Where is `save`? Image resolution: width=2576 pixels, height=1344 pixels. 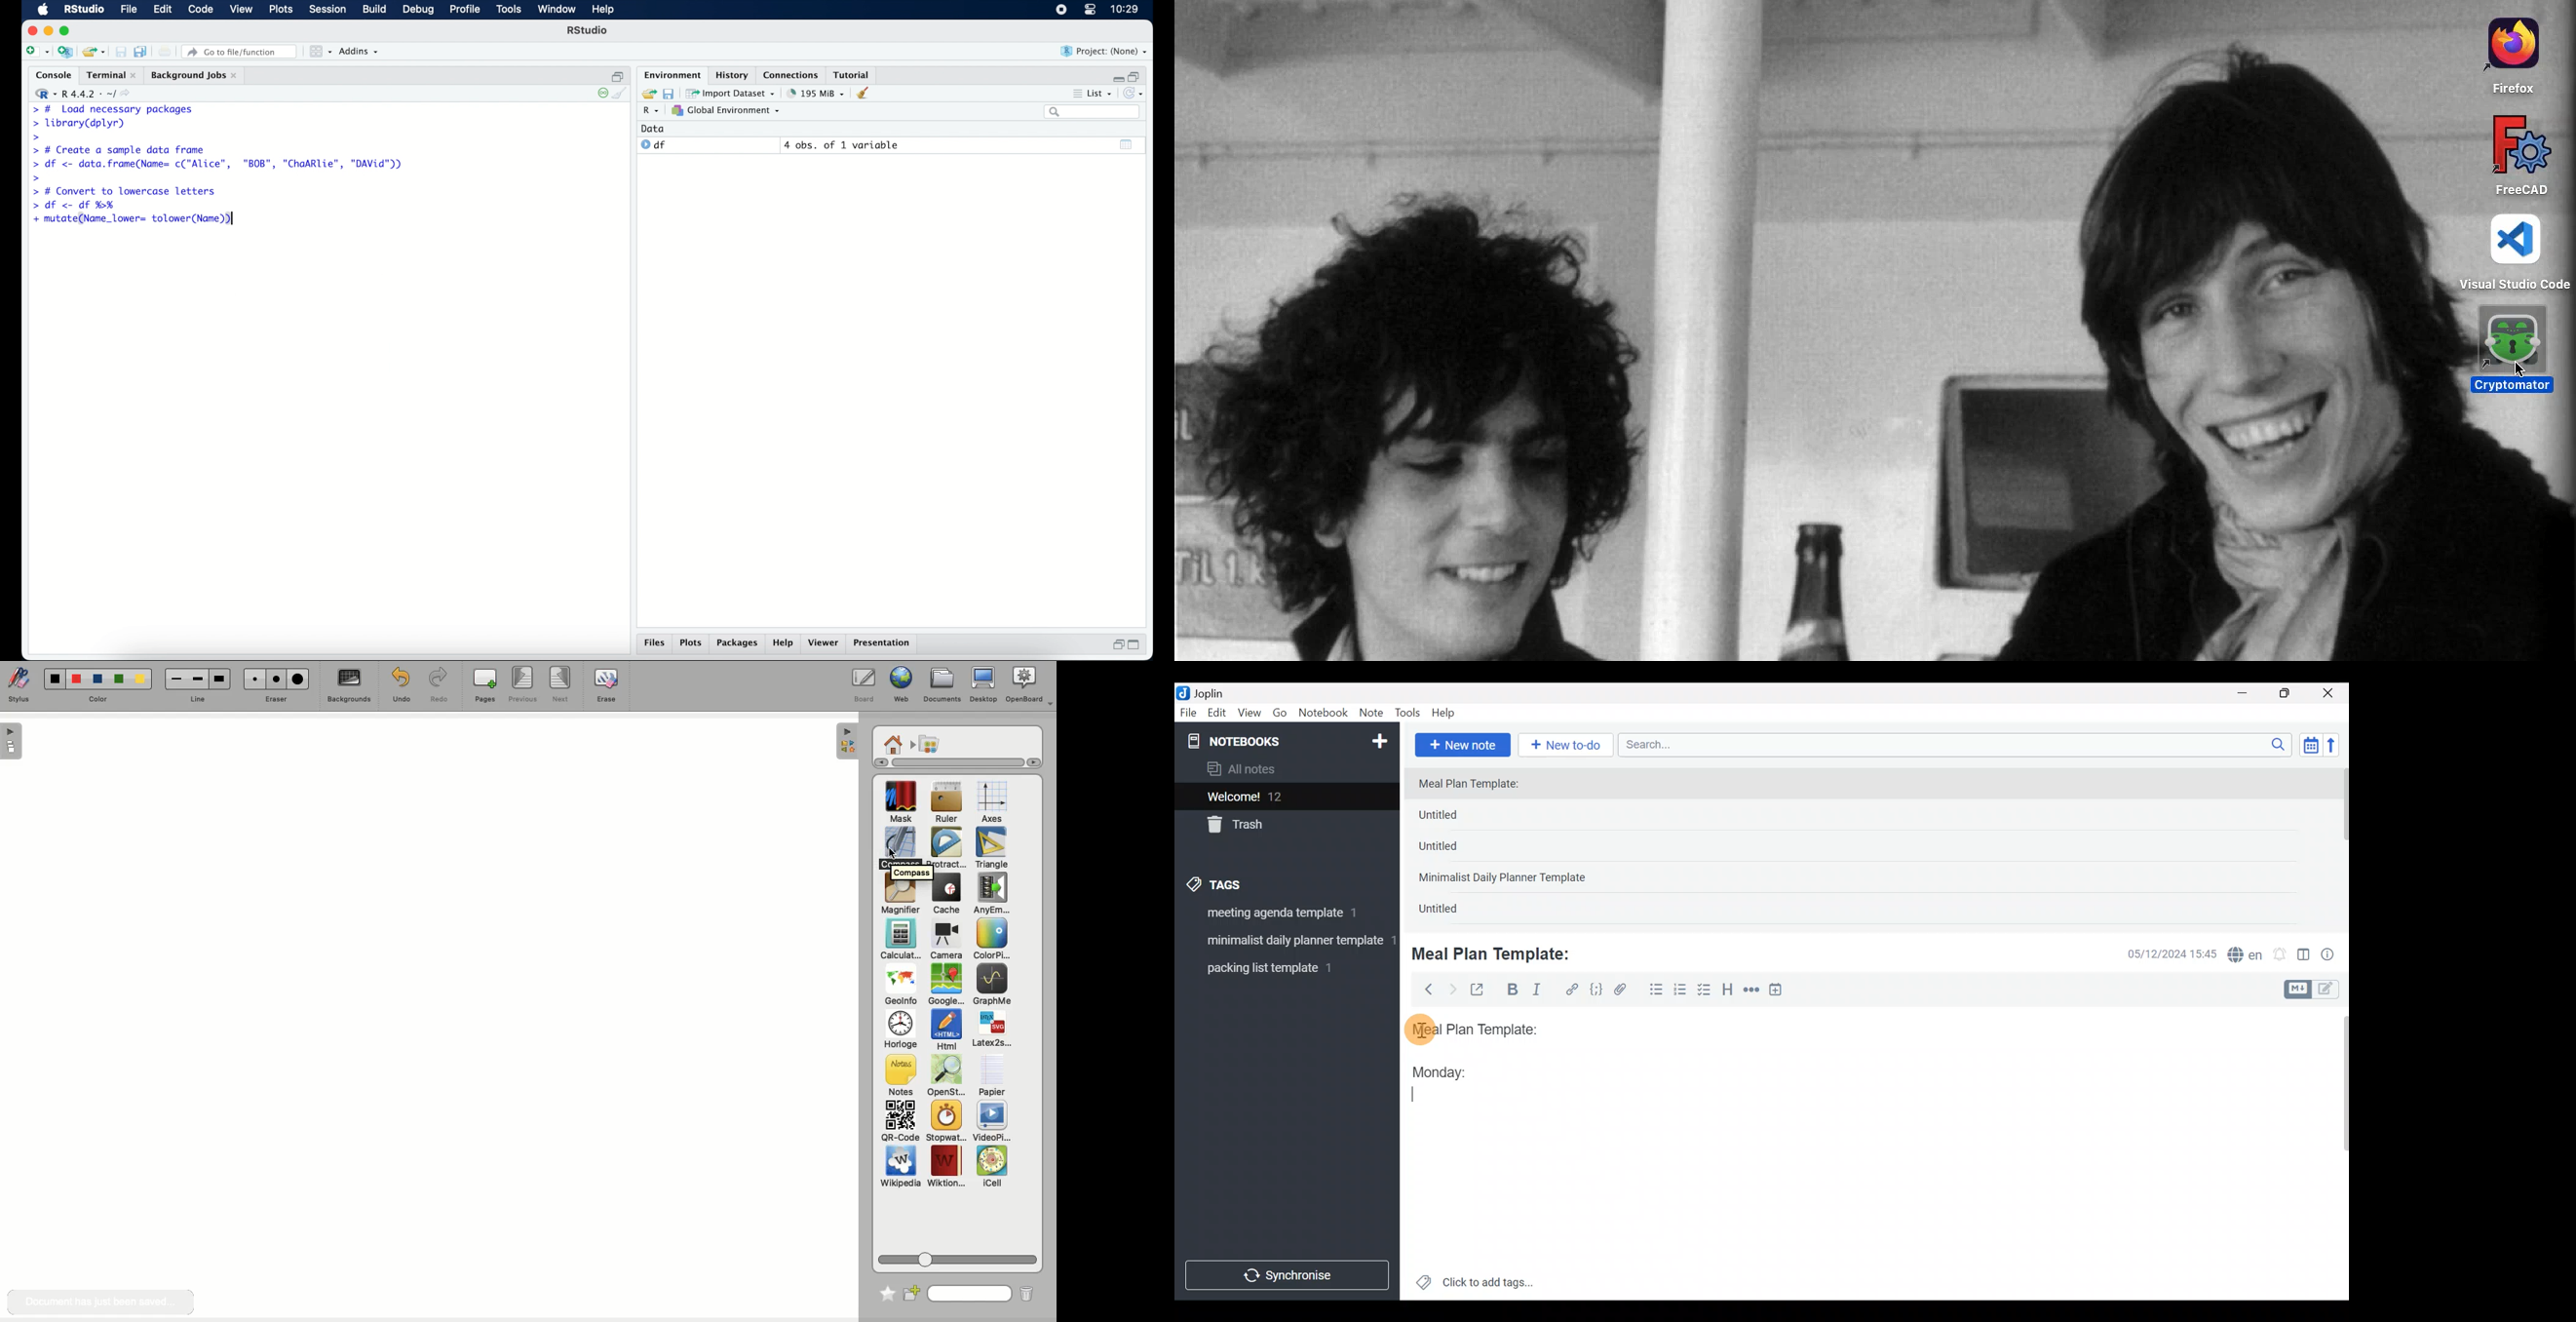 save is located at coordinates (668, 92).